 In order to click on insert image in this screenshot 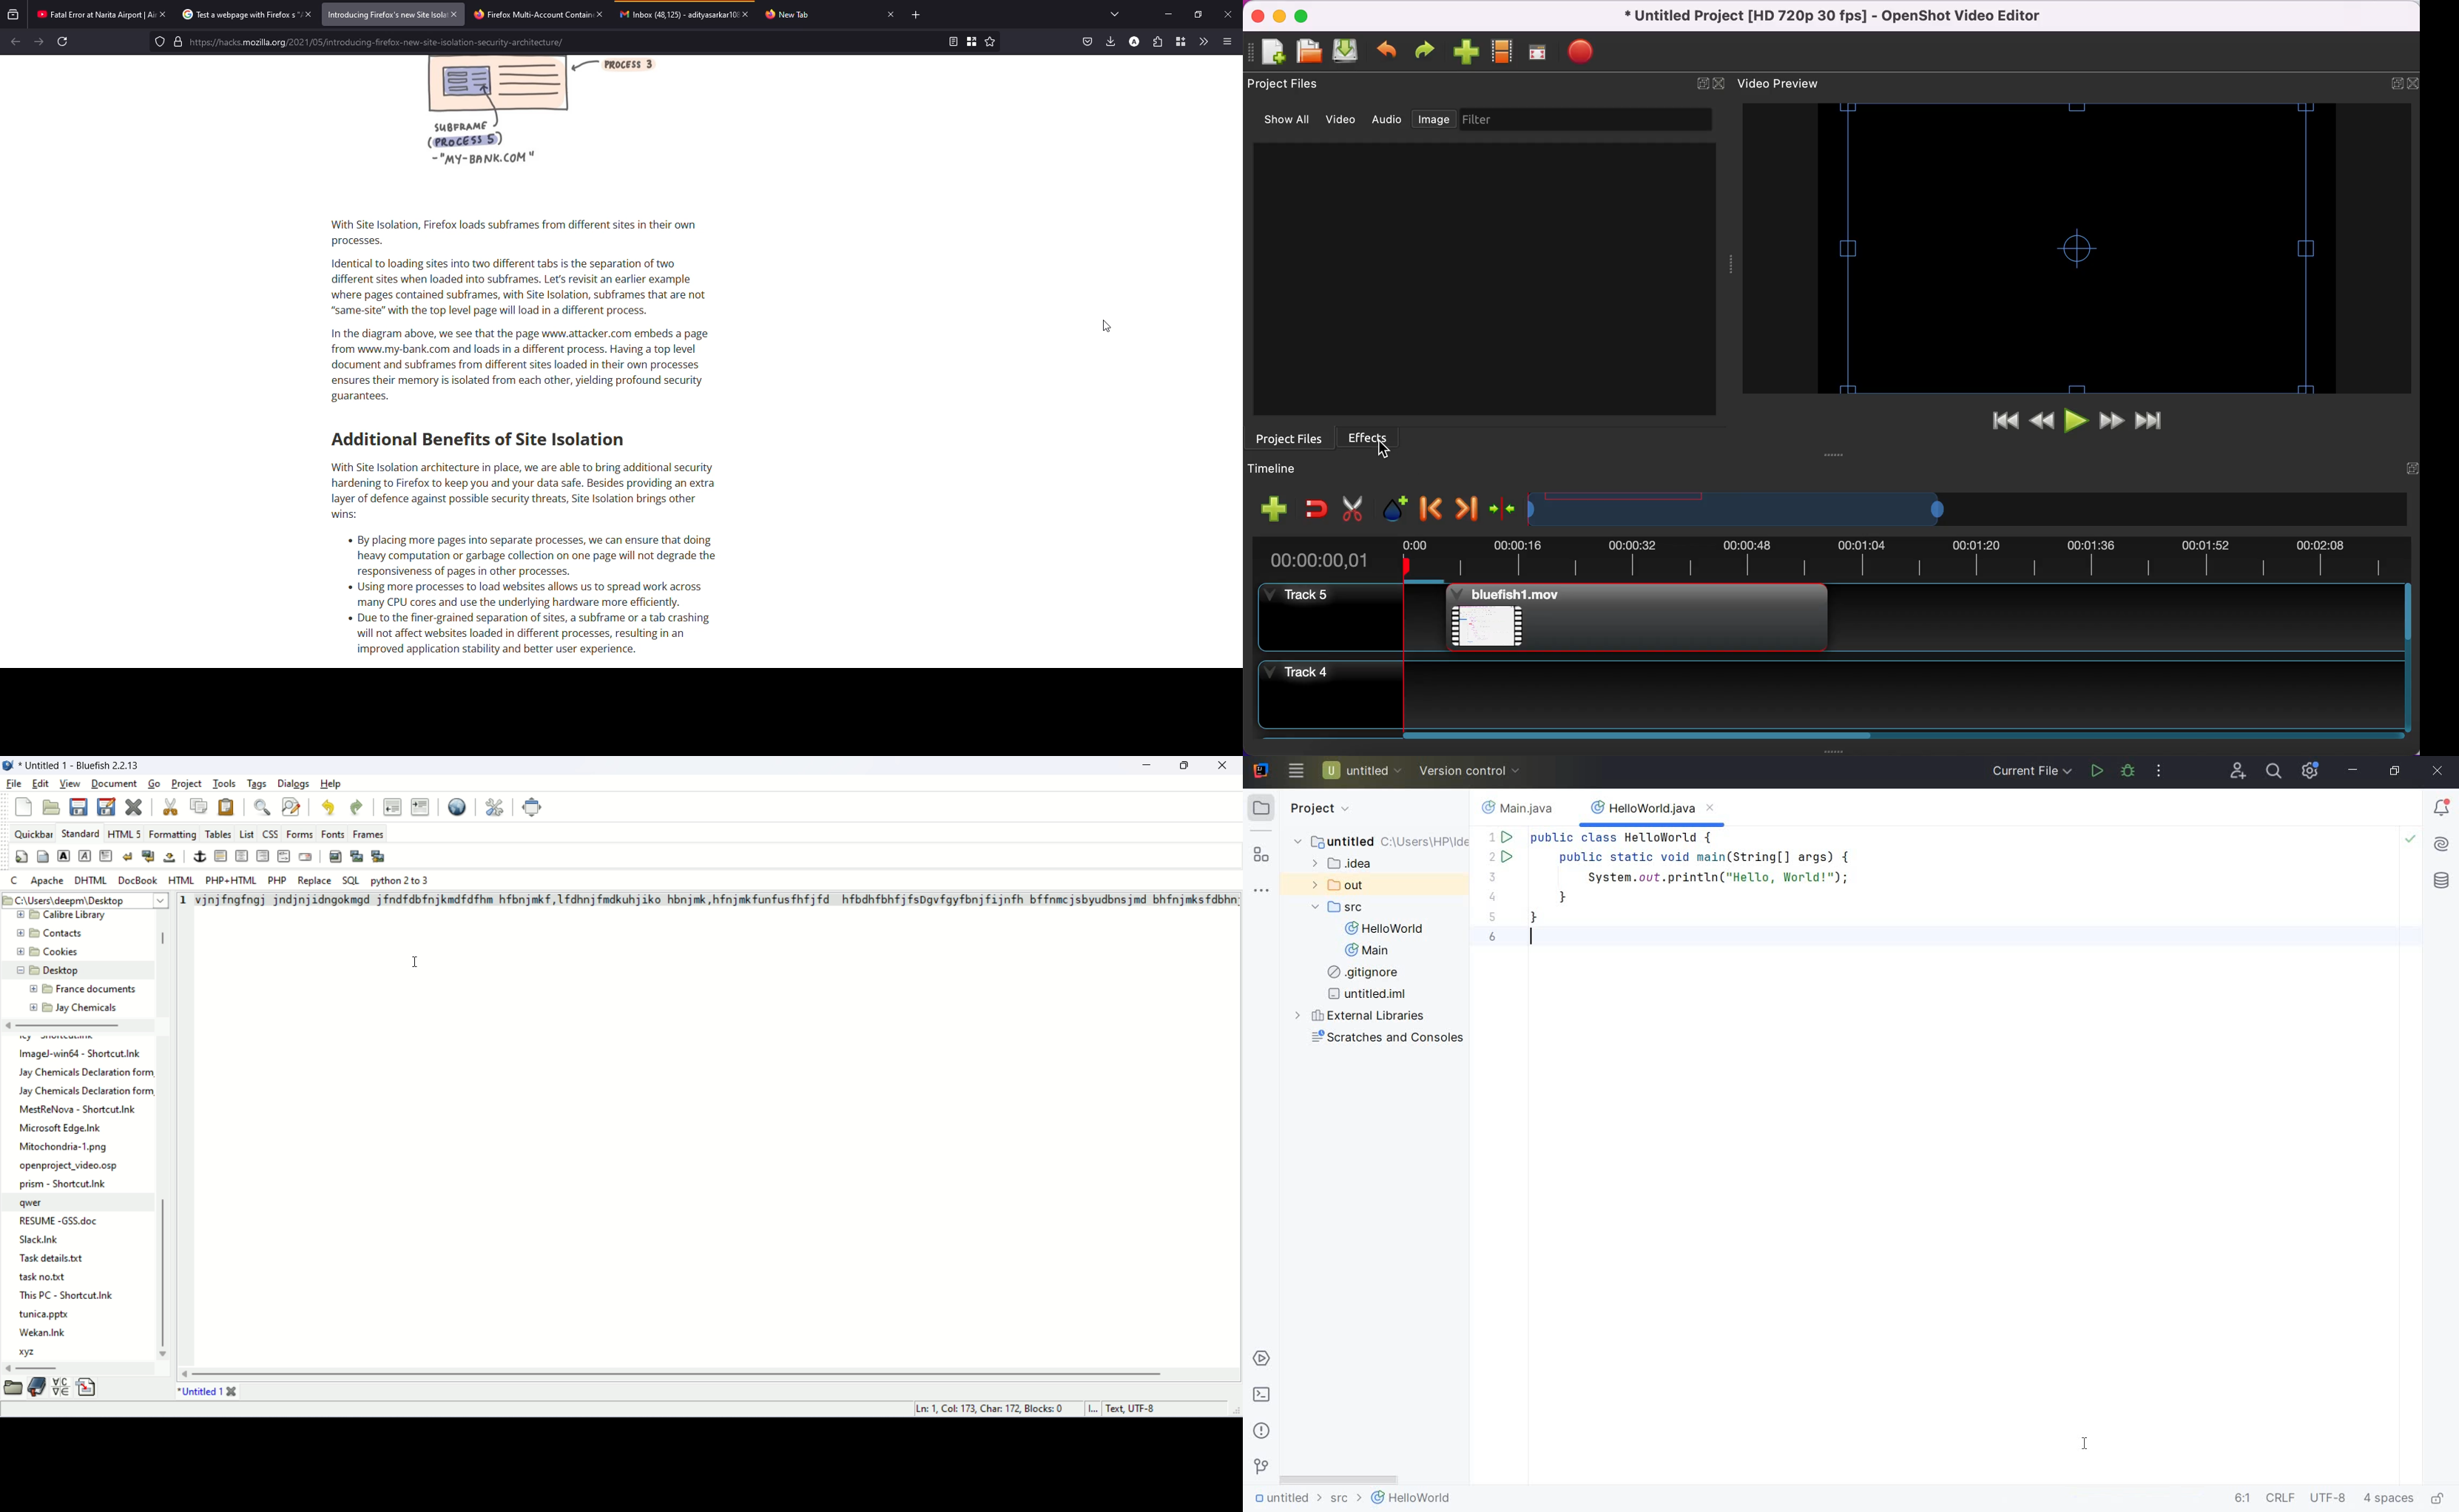, I will do `click(334, 856)`.